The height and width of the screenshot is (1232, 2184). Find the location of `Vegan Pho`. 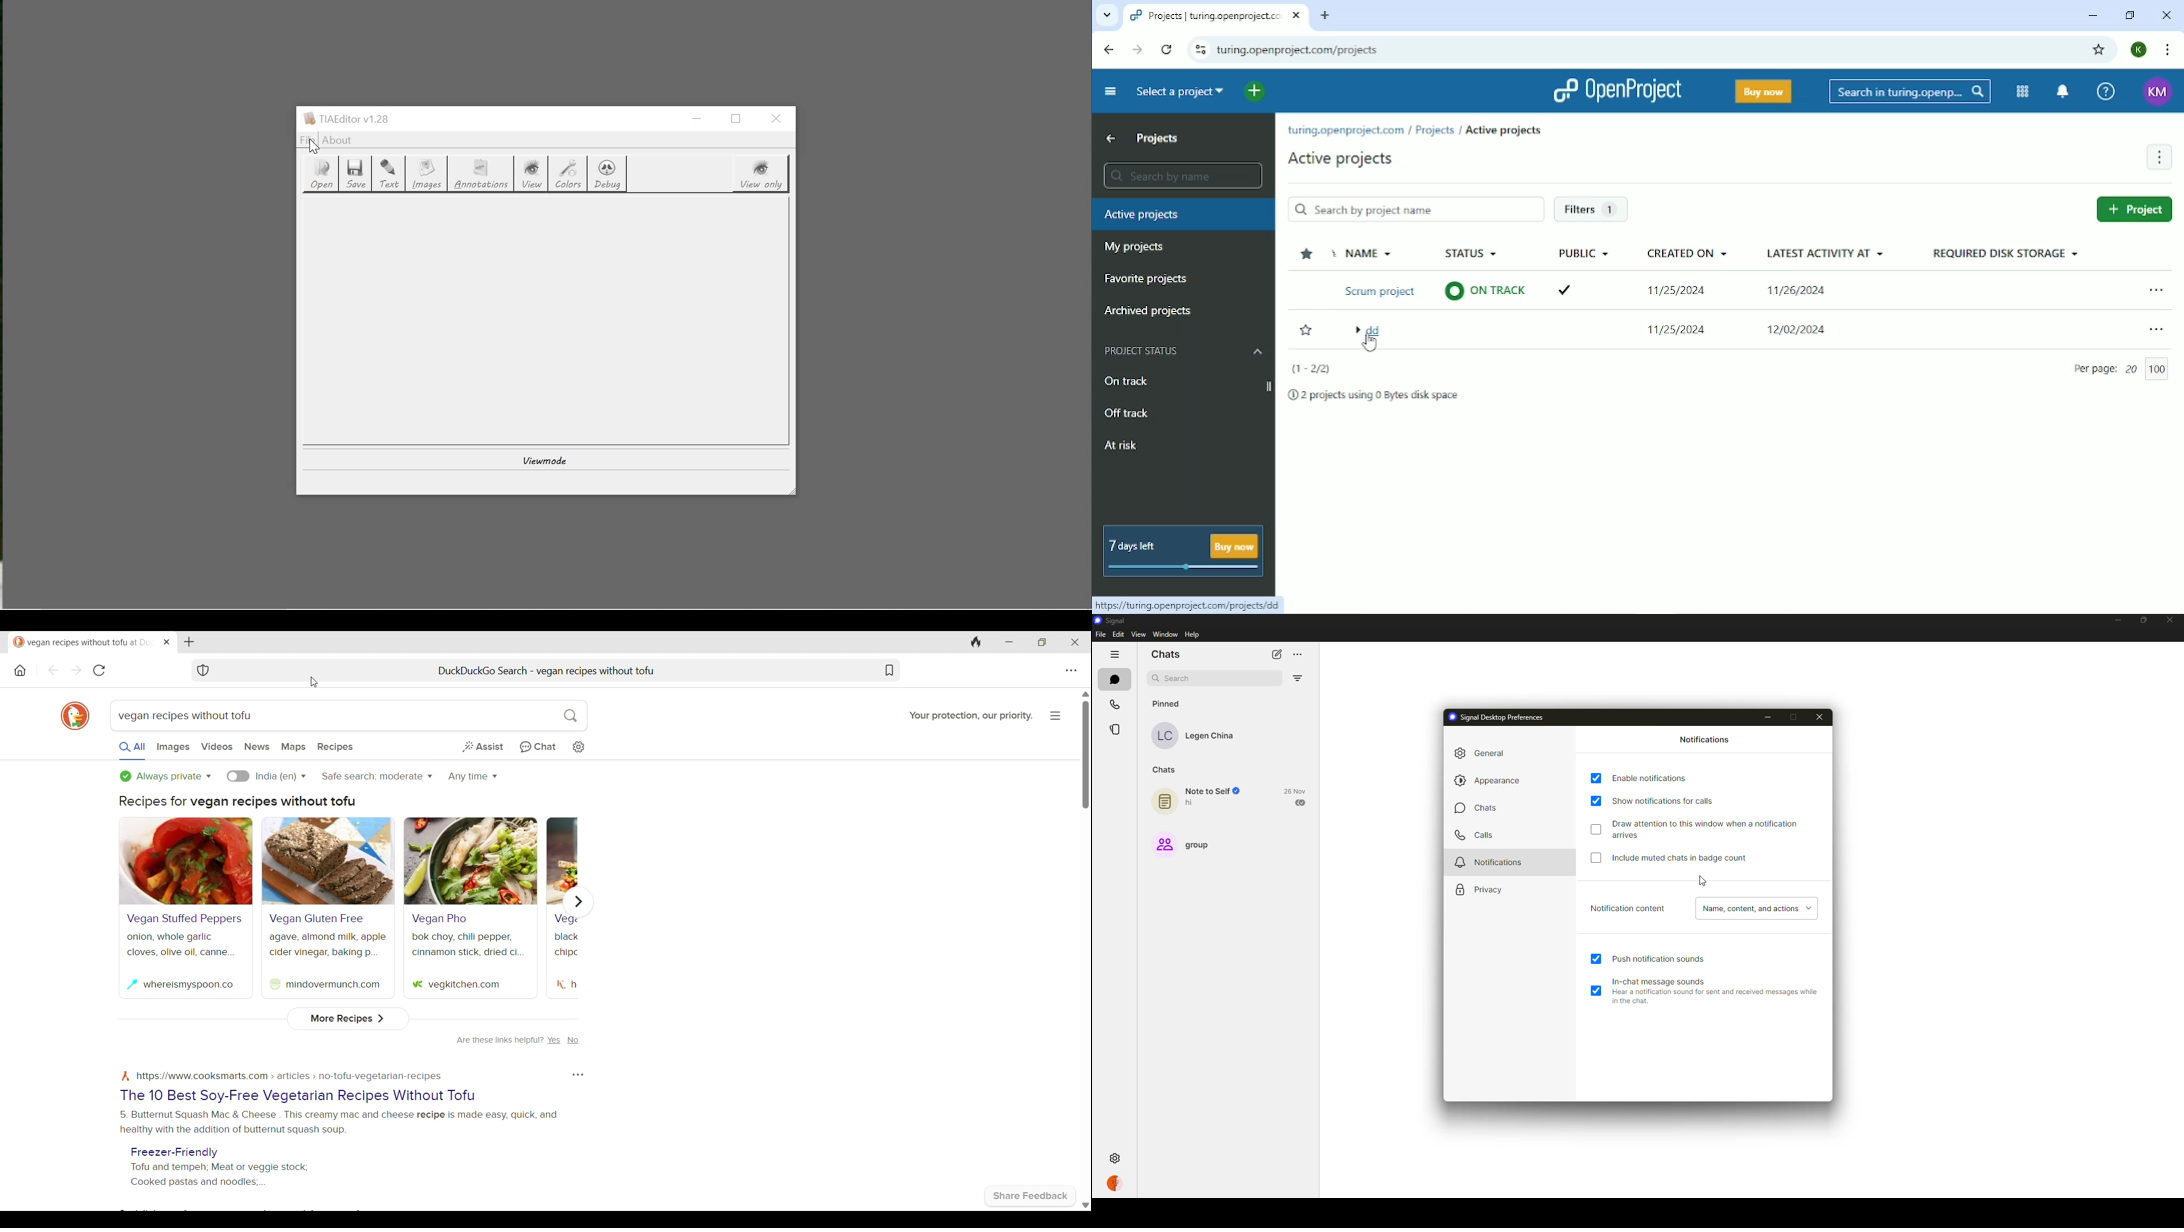

Vegan Pho is located at coordinates (439, 919).